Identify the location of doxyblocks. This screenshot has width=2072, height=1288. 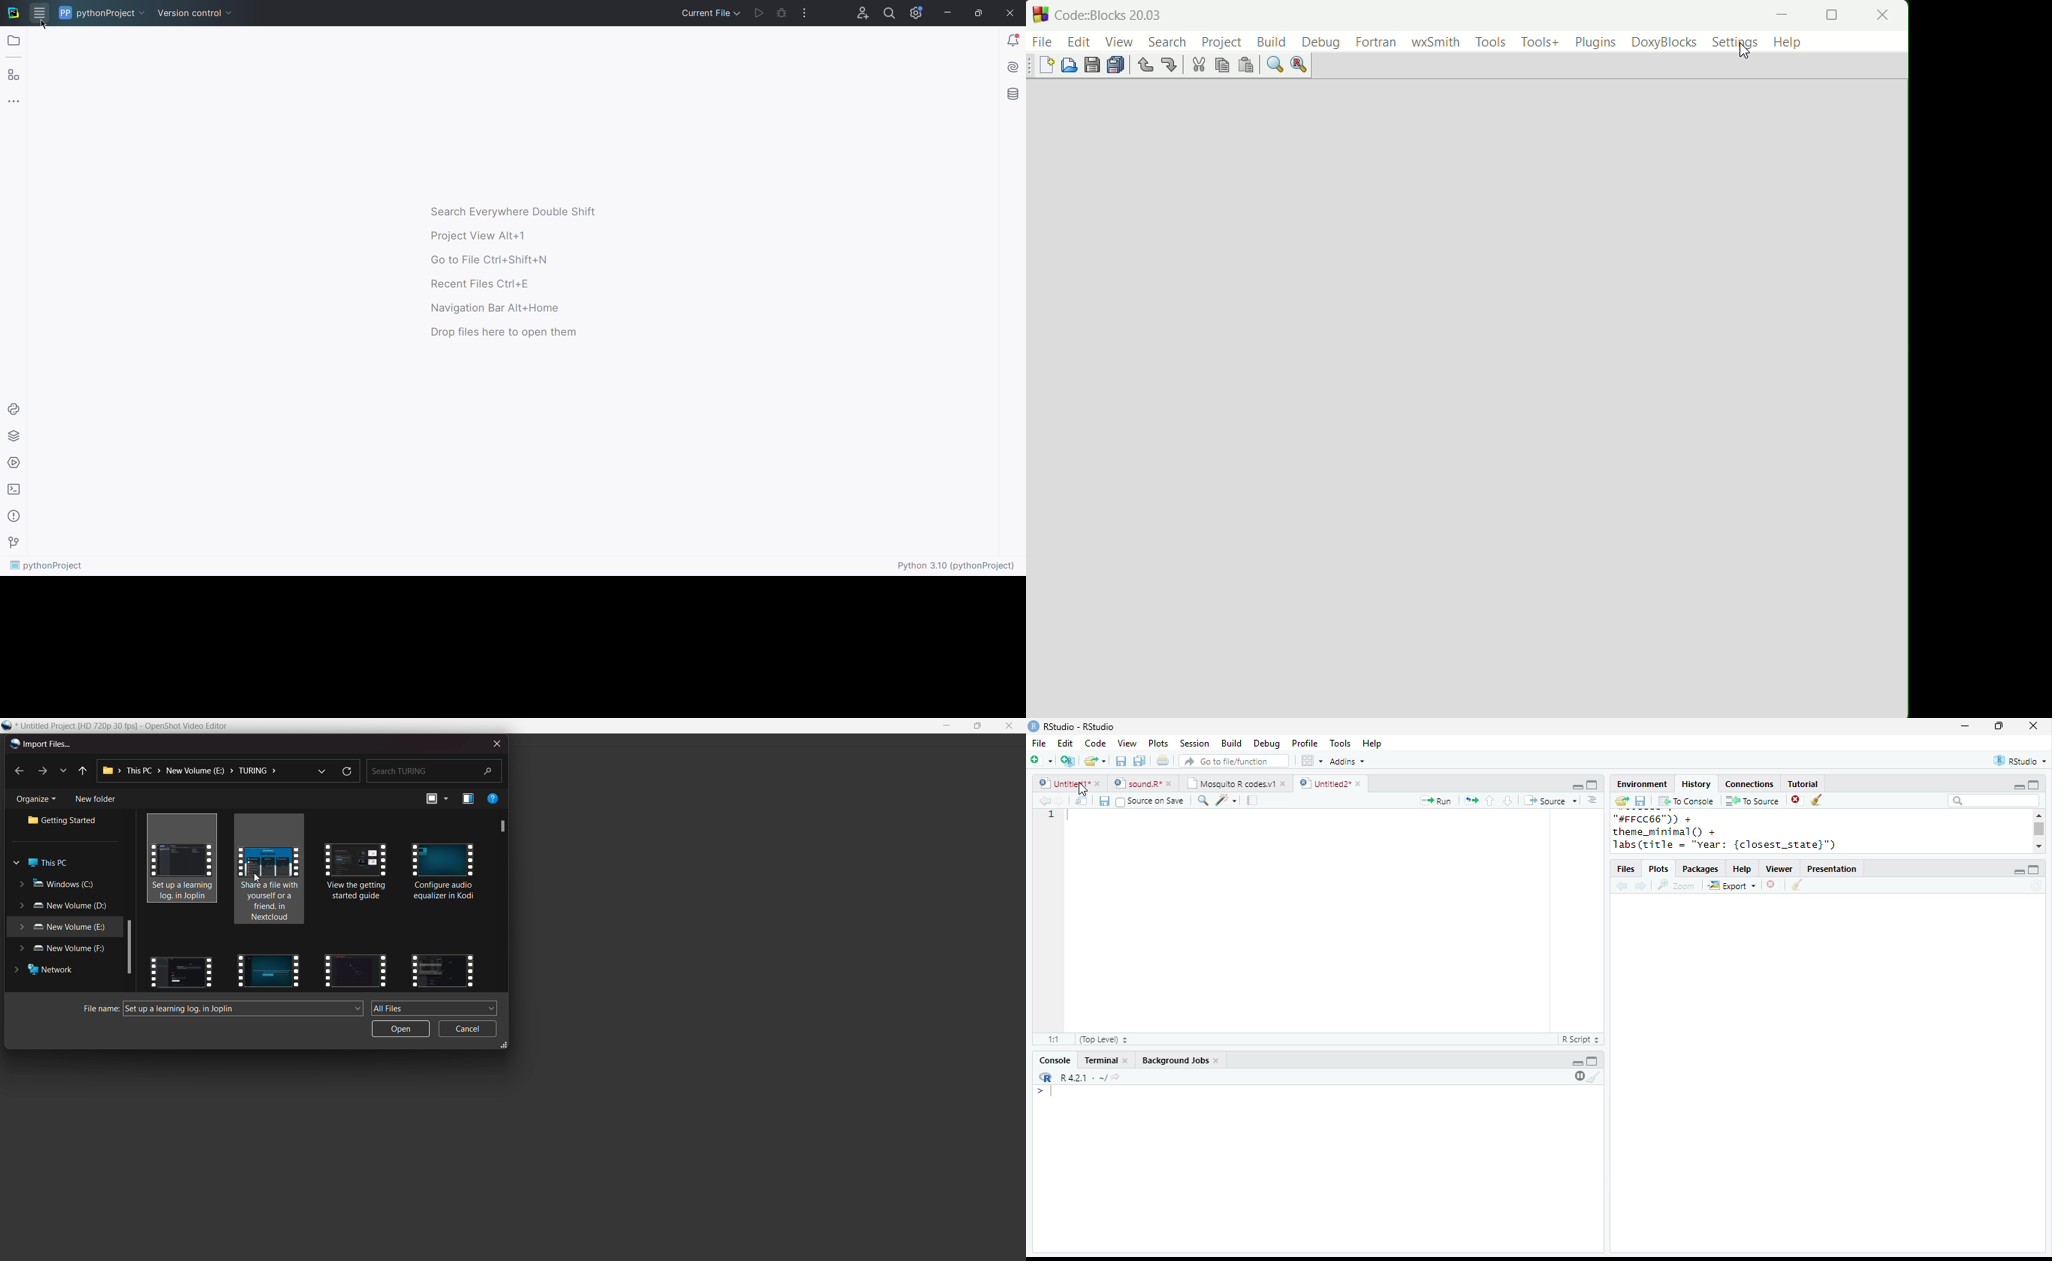
(1666, 43).